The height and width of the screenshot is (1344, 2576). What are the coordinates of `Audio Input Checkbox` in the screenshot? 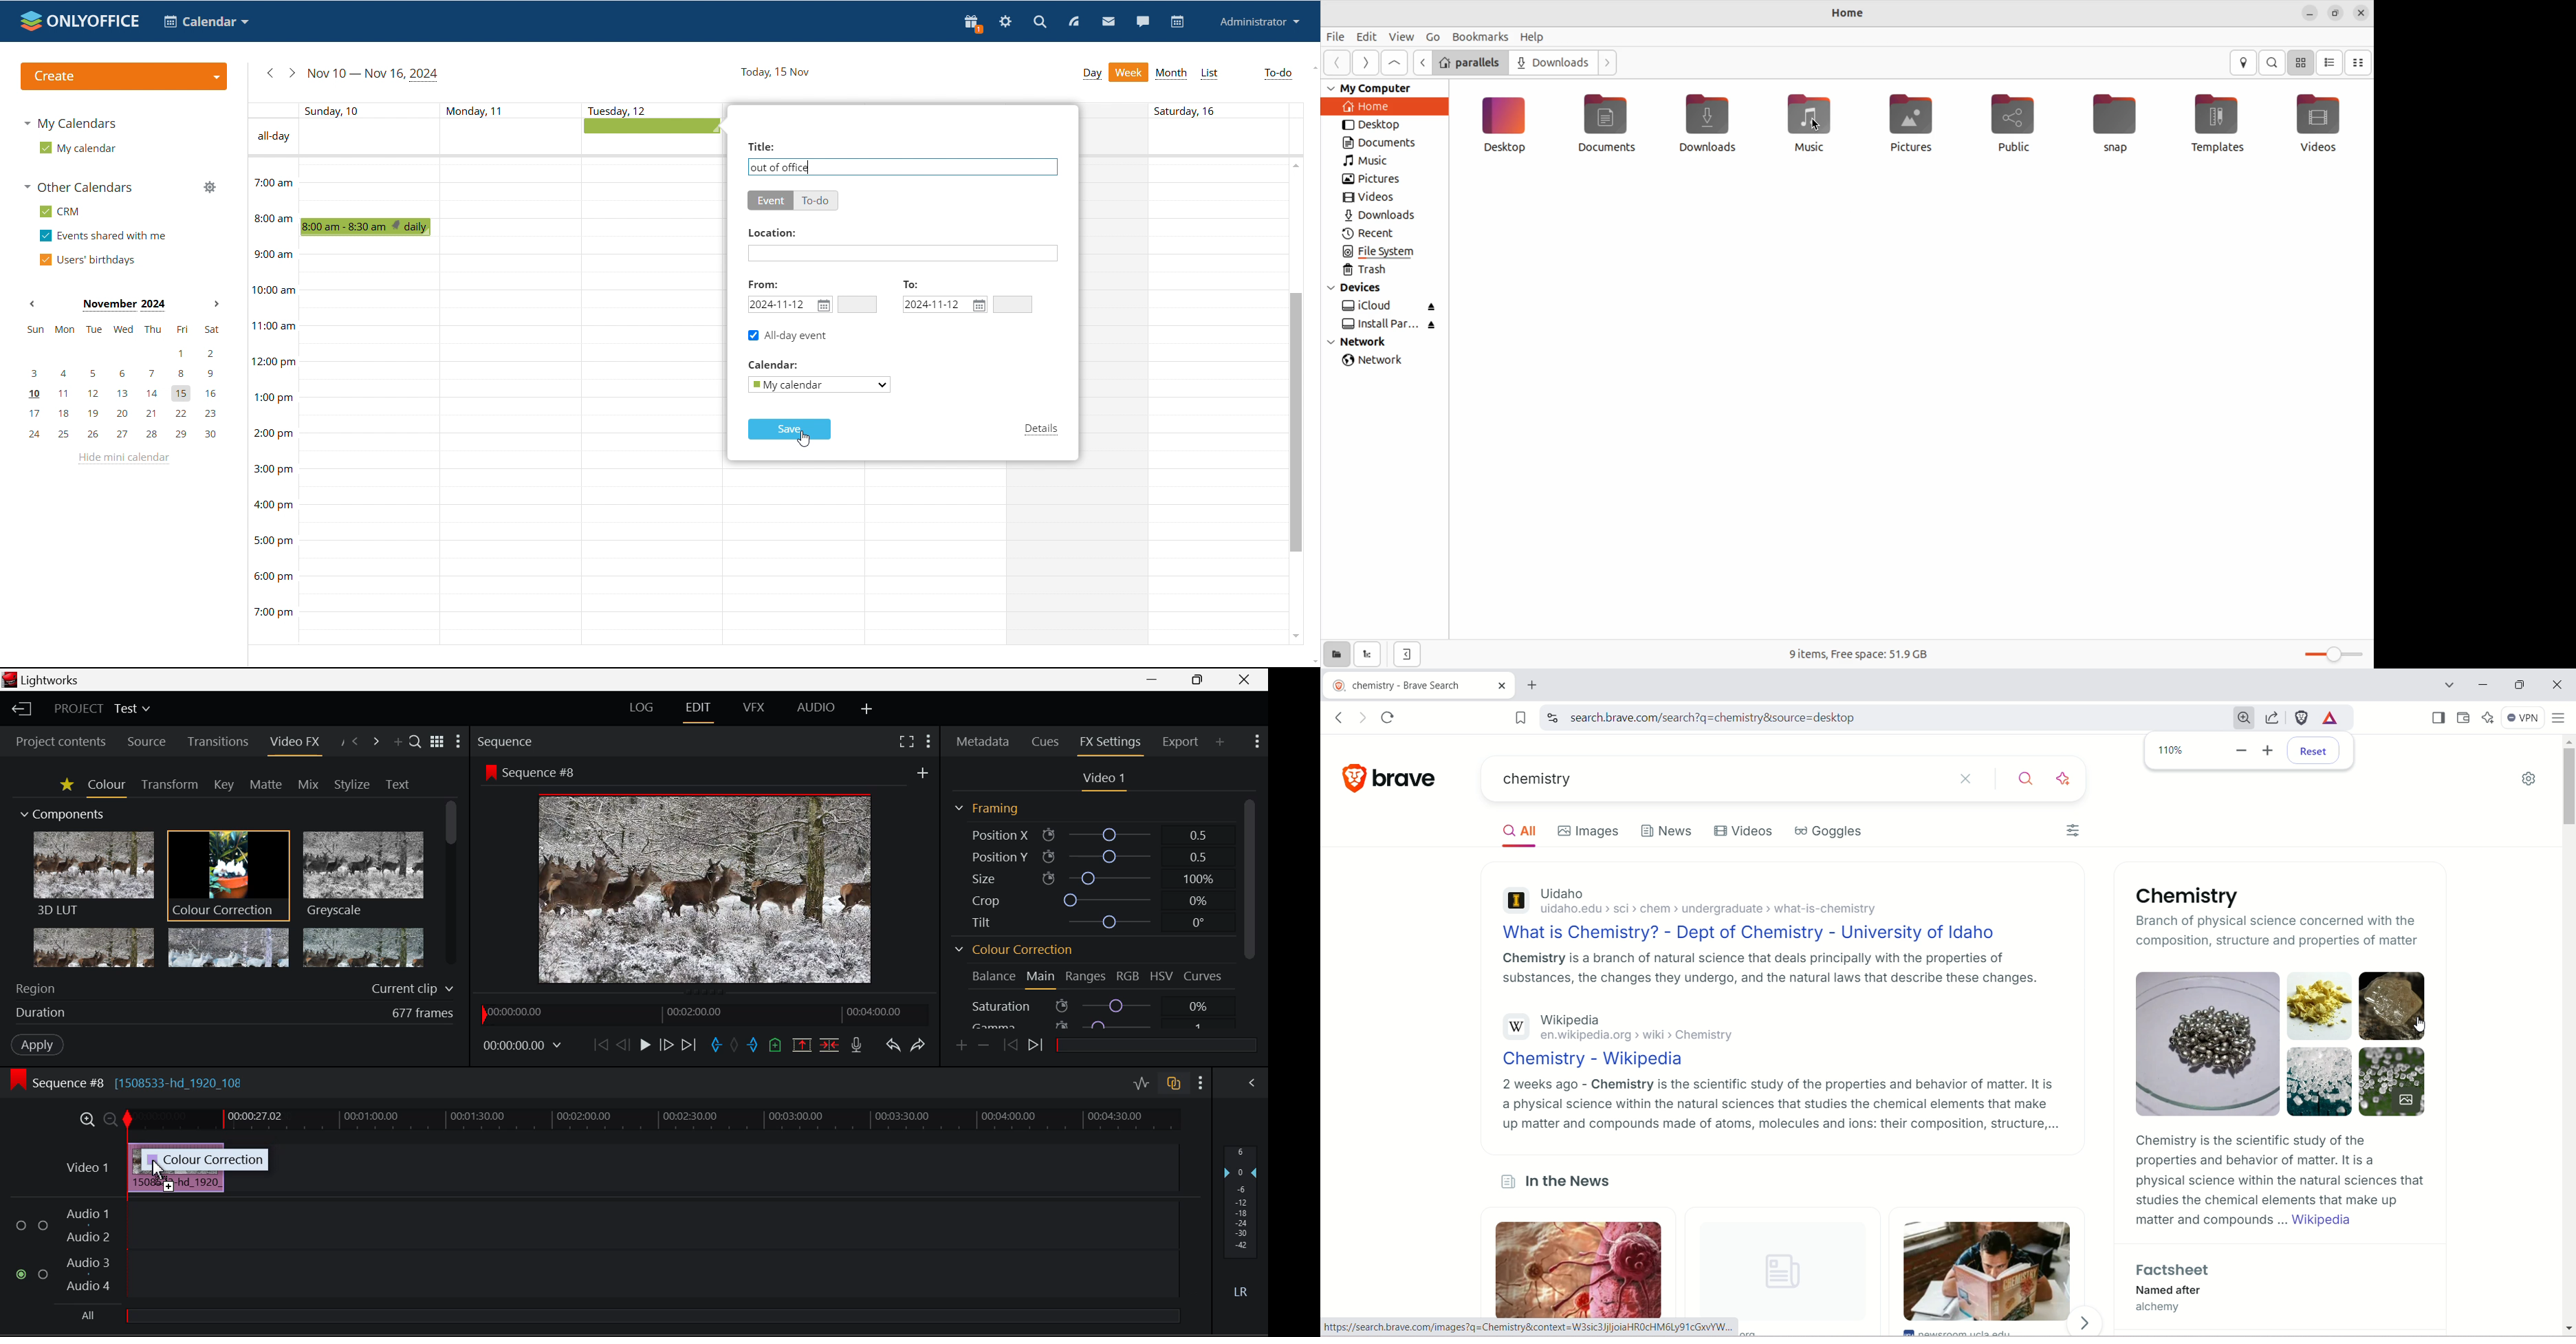 It's located at (43, 1274).